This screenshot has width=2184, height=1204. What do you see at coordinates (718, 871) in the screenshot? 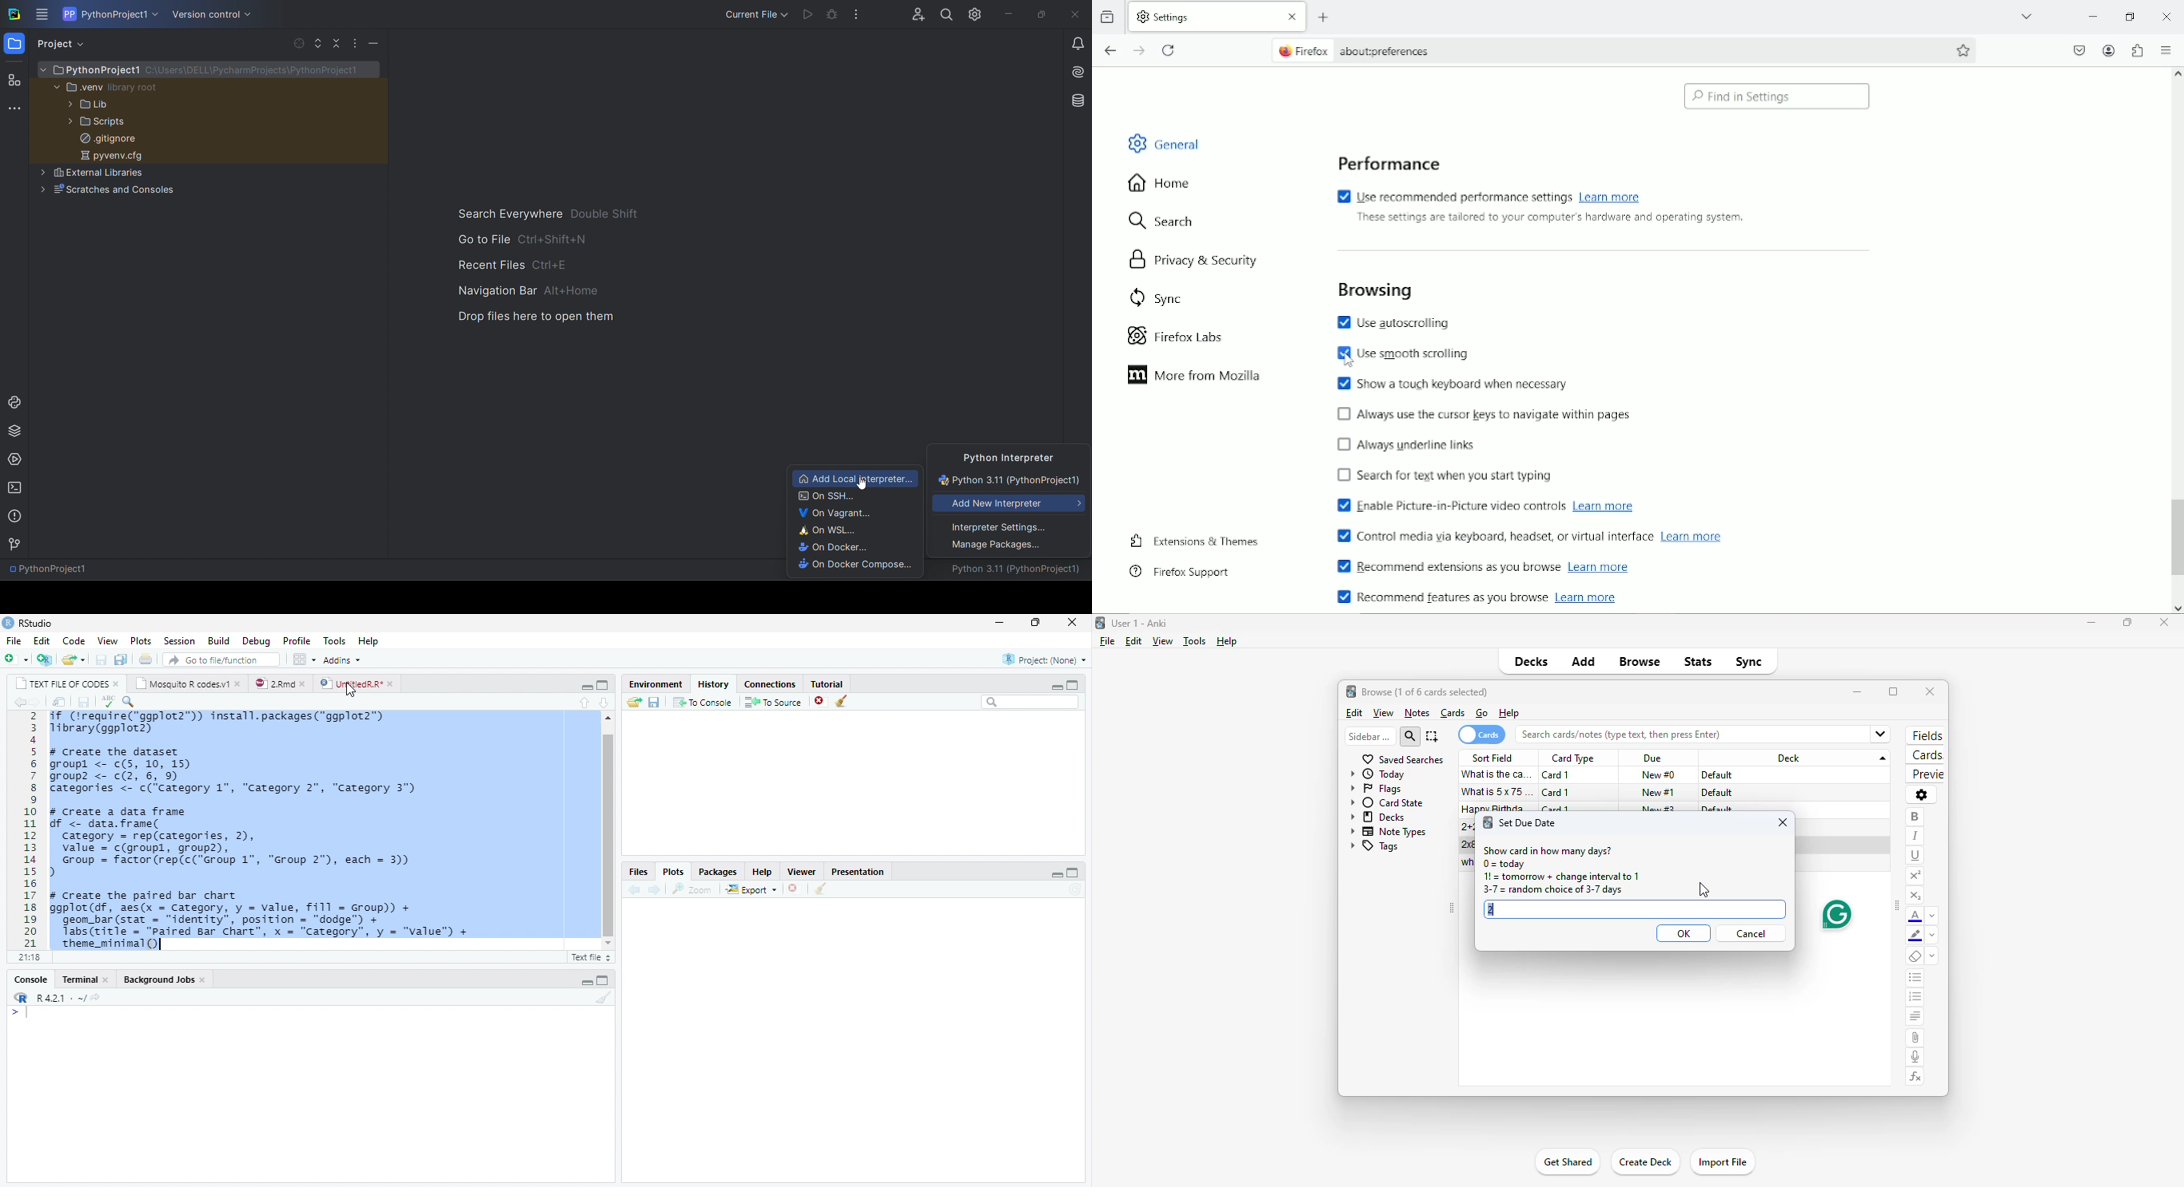
I see `packages` at bounding box center [718, 871].